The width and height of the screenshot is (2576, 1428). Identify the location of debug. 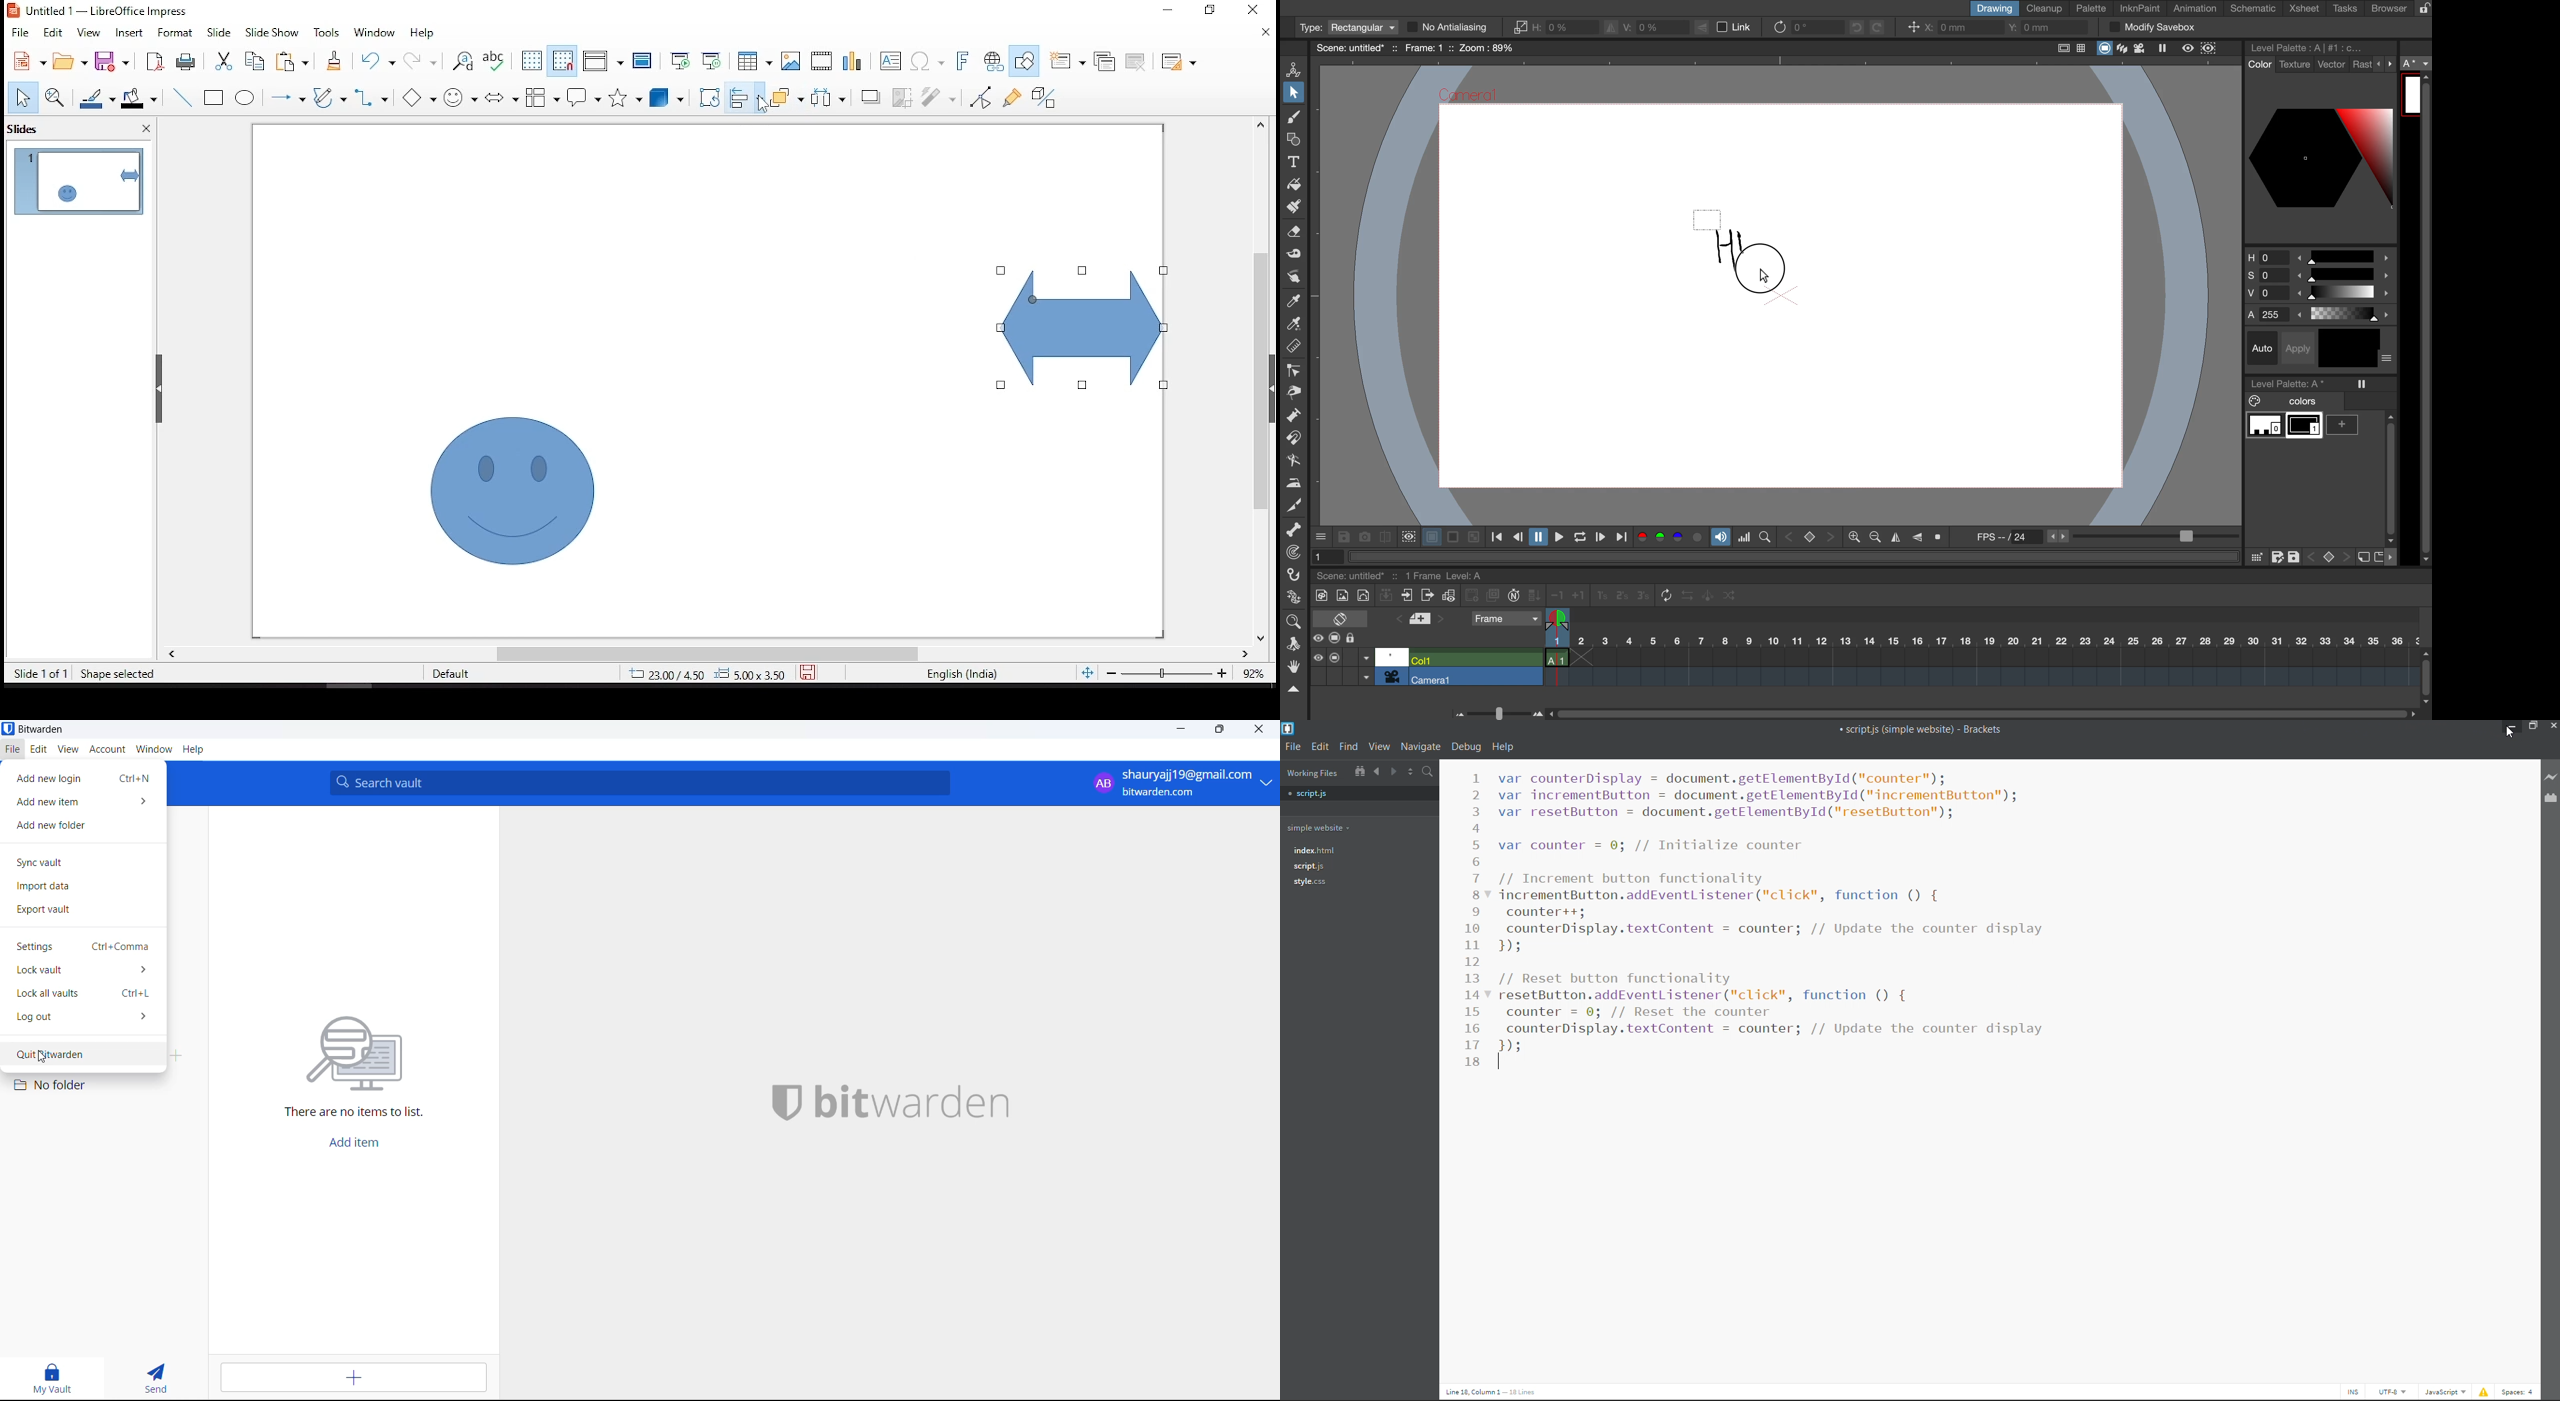
(1467, 747).